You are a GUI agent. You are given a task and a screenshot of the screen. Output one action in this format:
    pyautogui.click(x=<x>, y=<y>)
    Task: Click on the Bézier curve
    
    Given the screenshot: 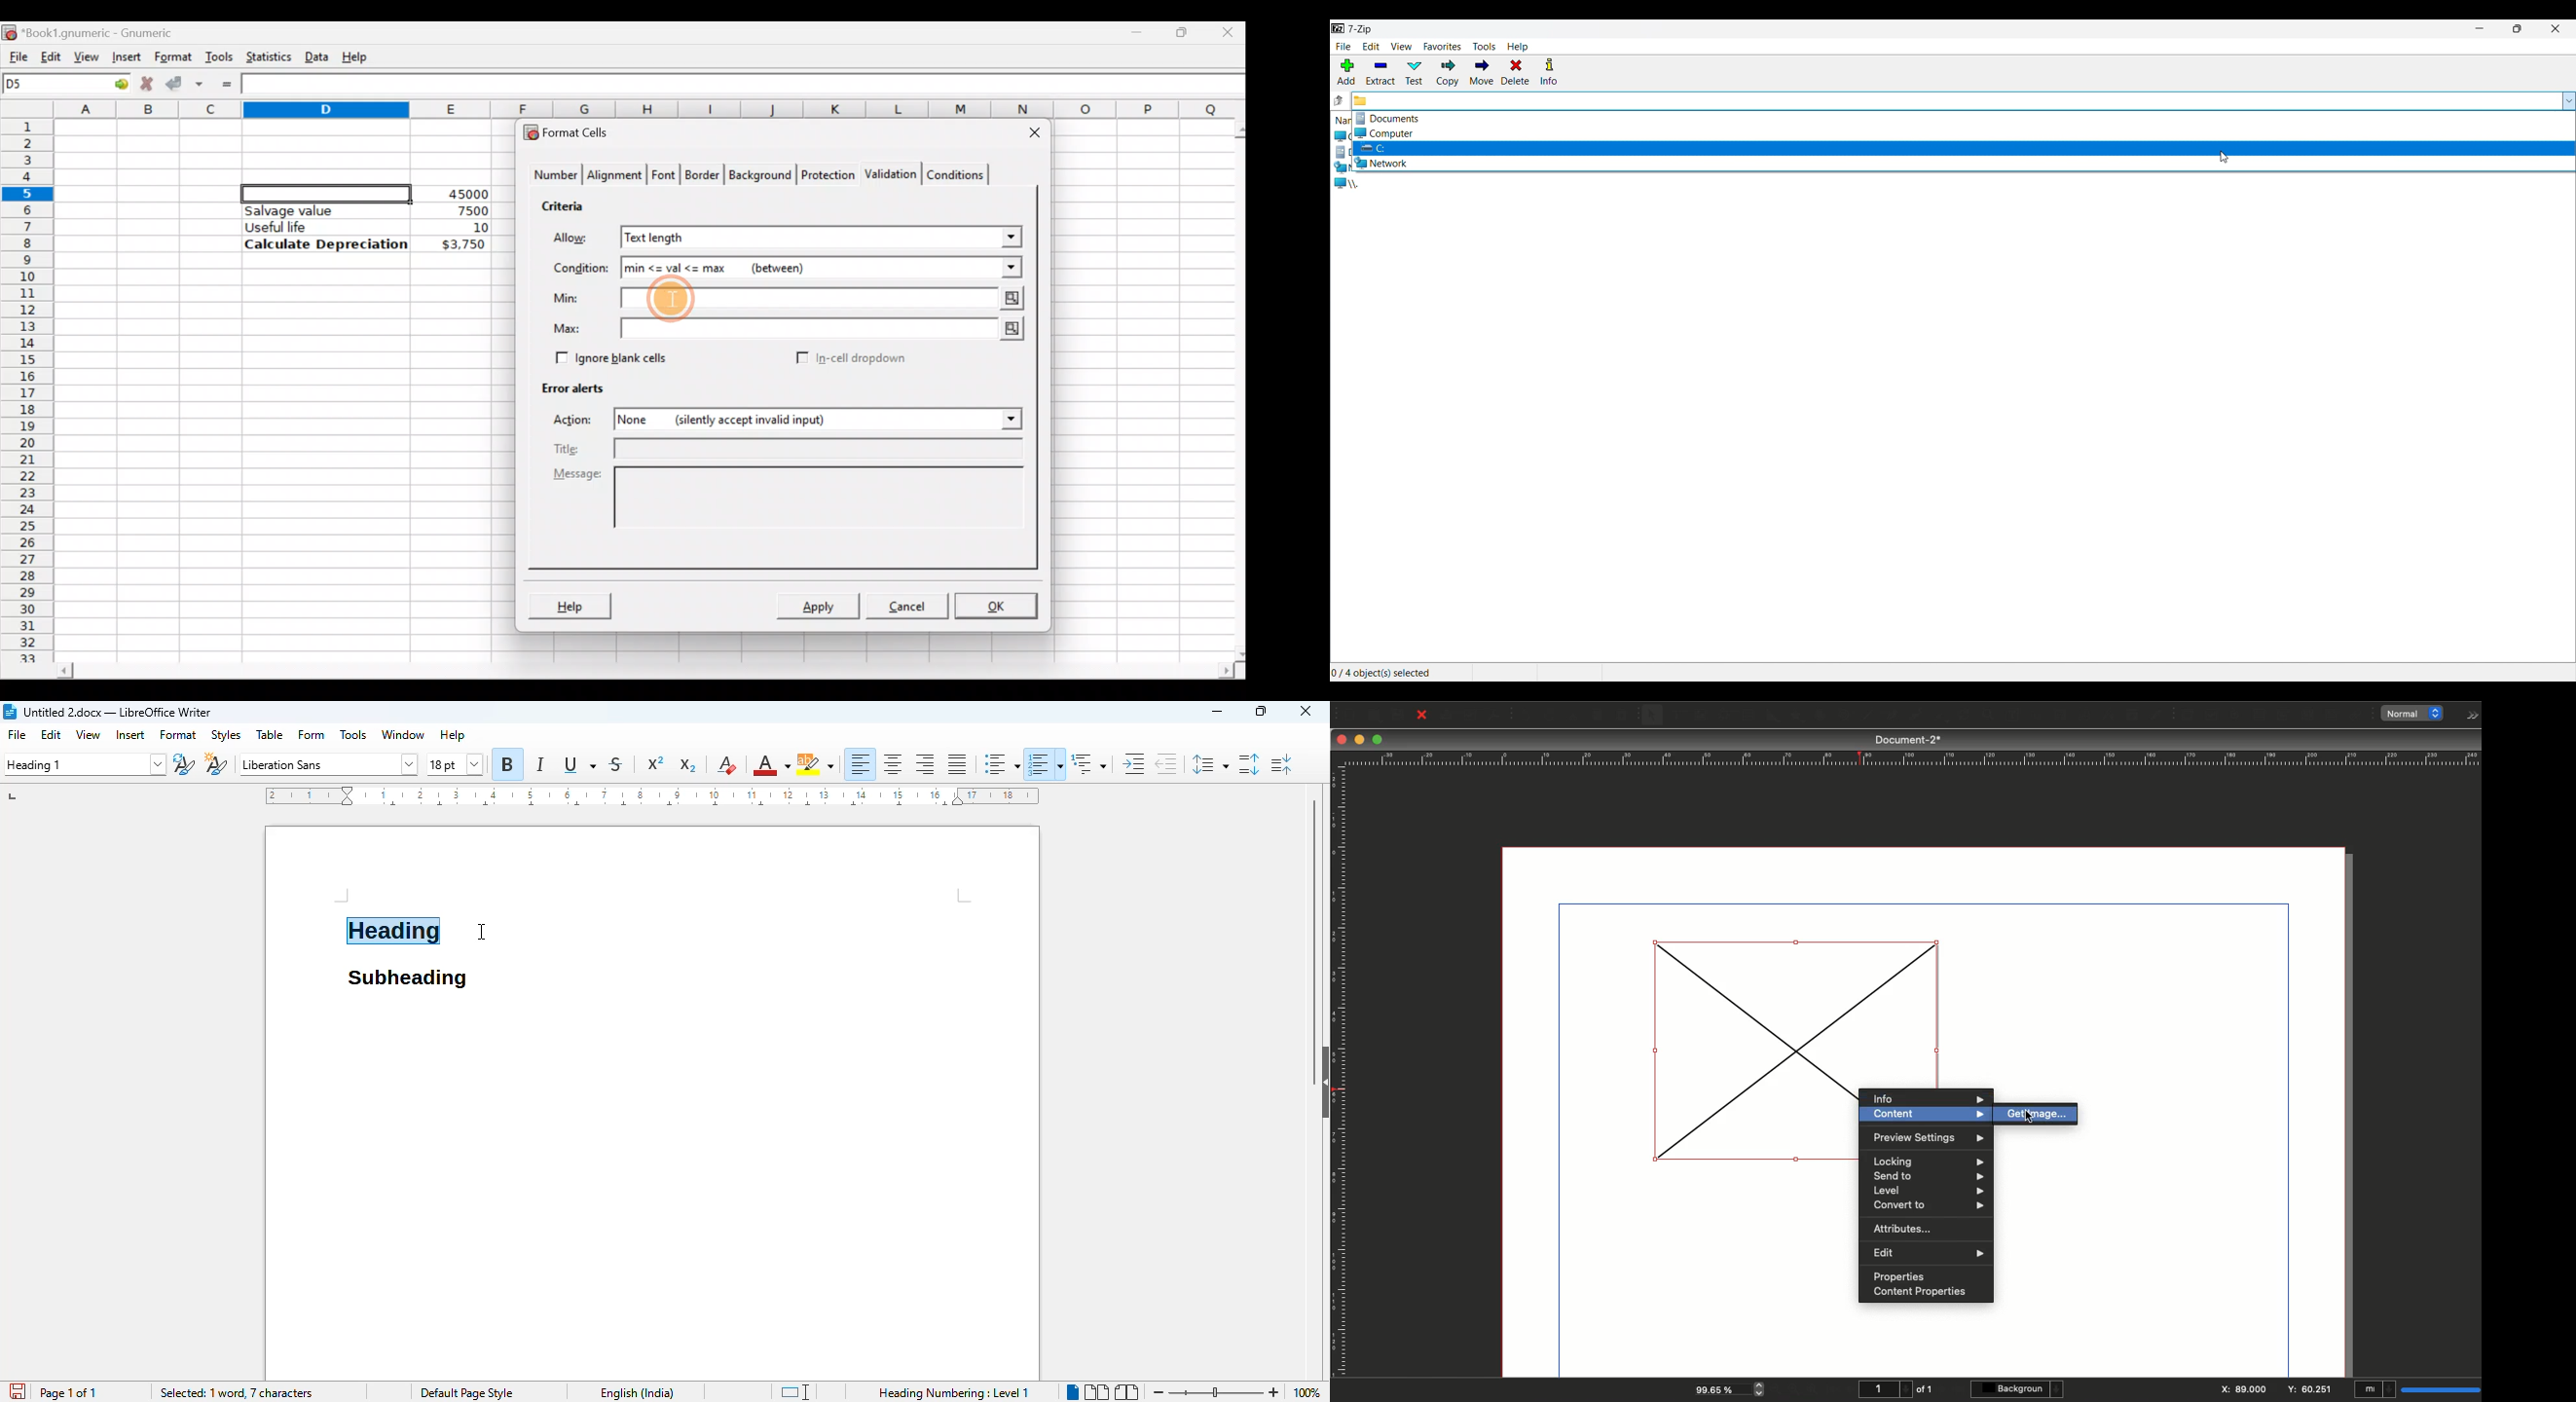 What is the action you would take?
    pyautogui.click(x=1890, y=716)
    